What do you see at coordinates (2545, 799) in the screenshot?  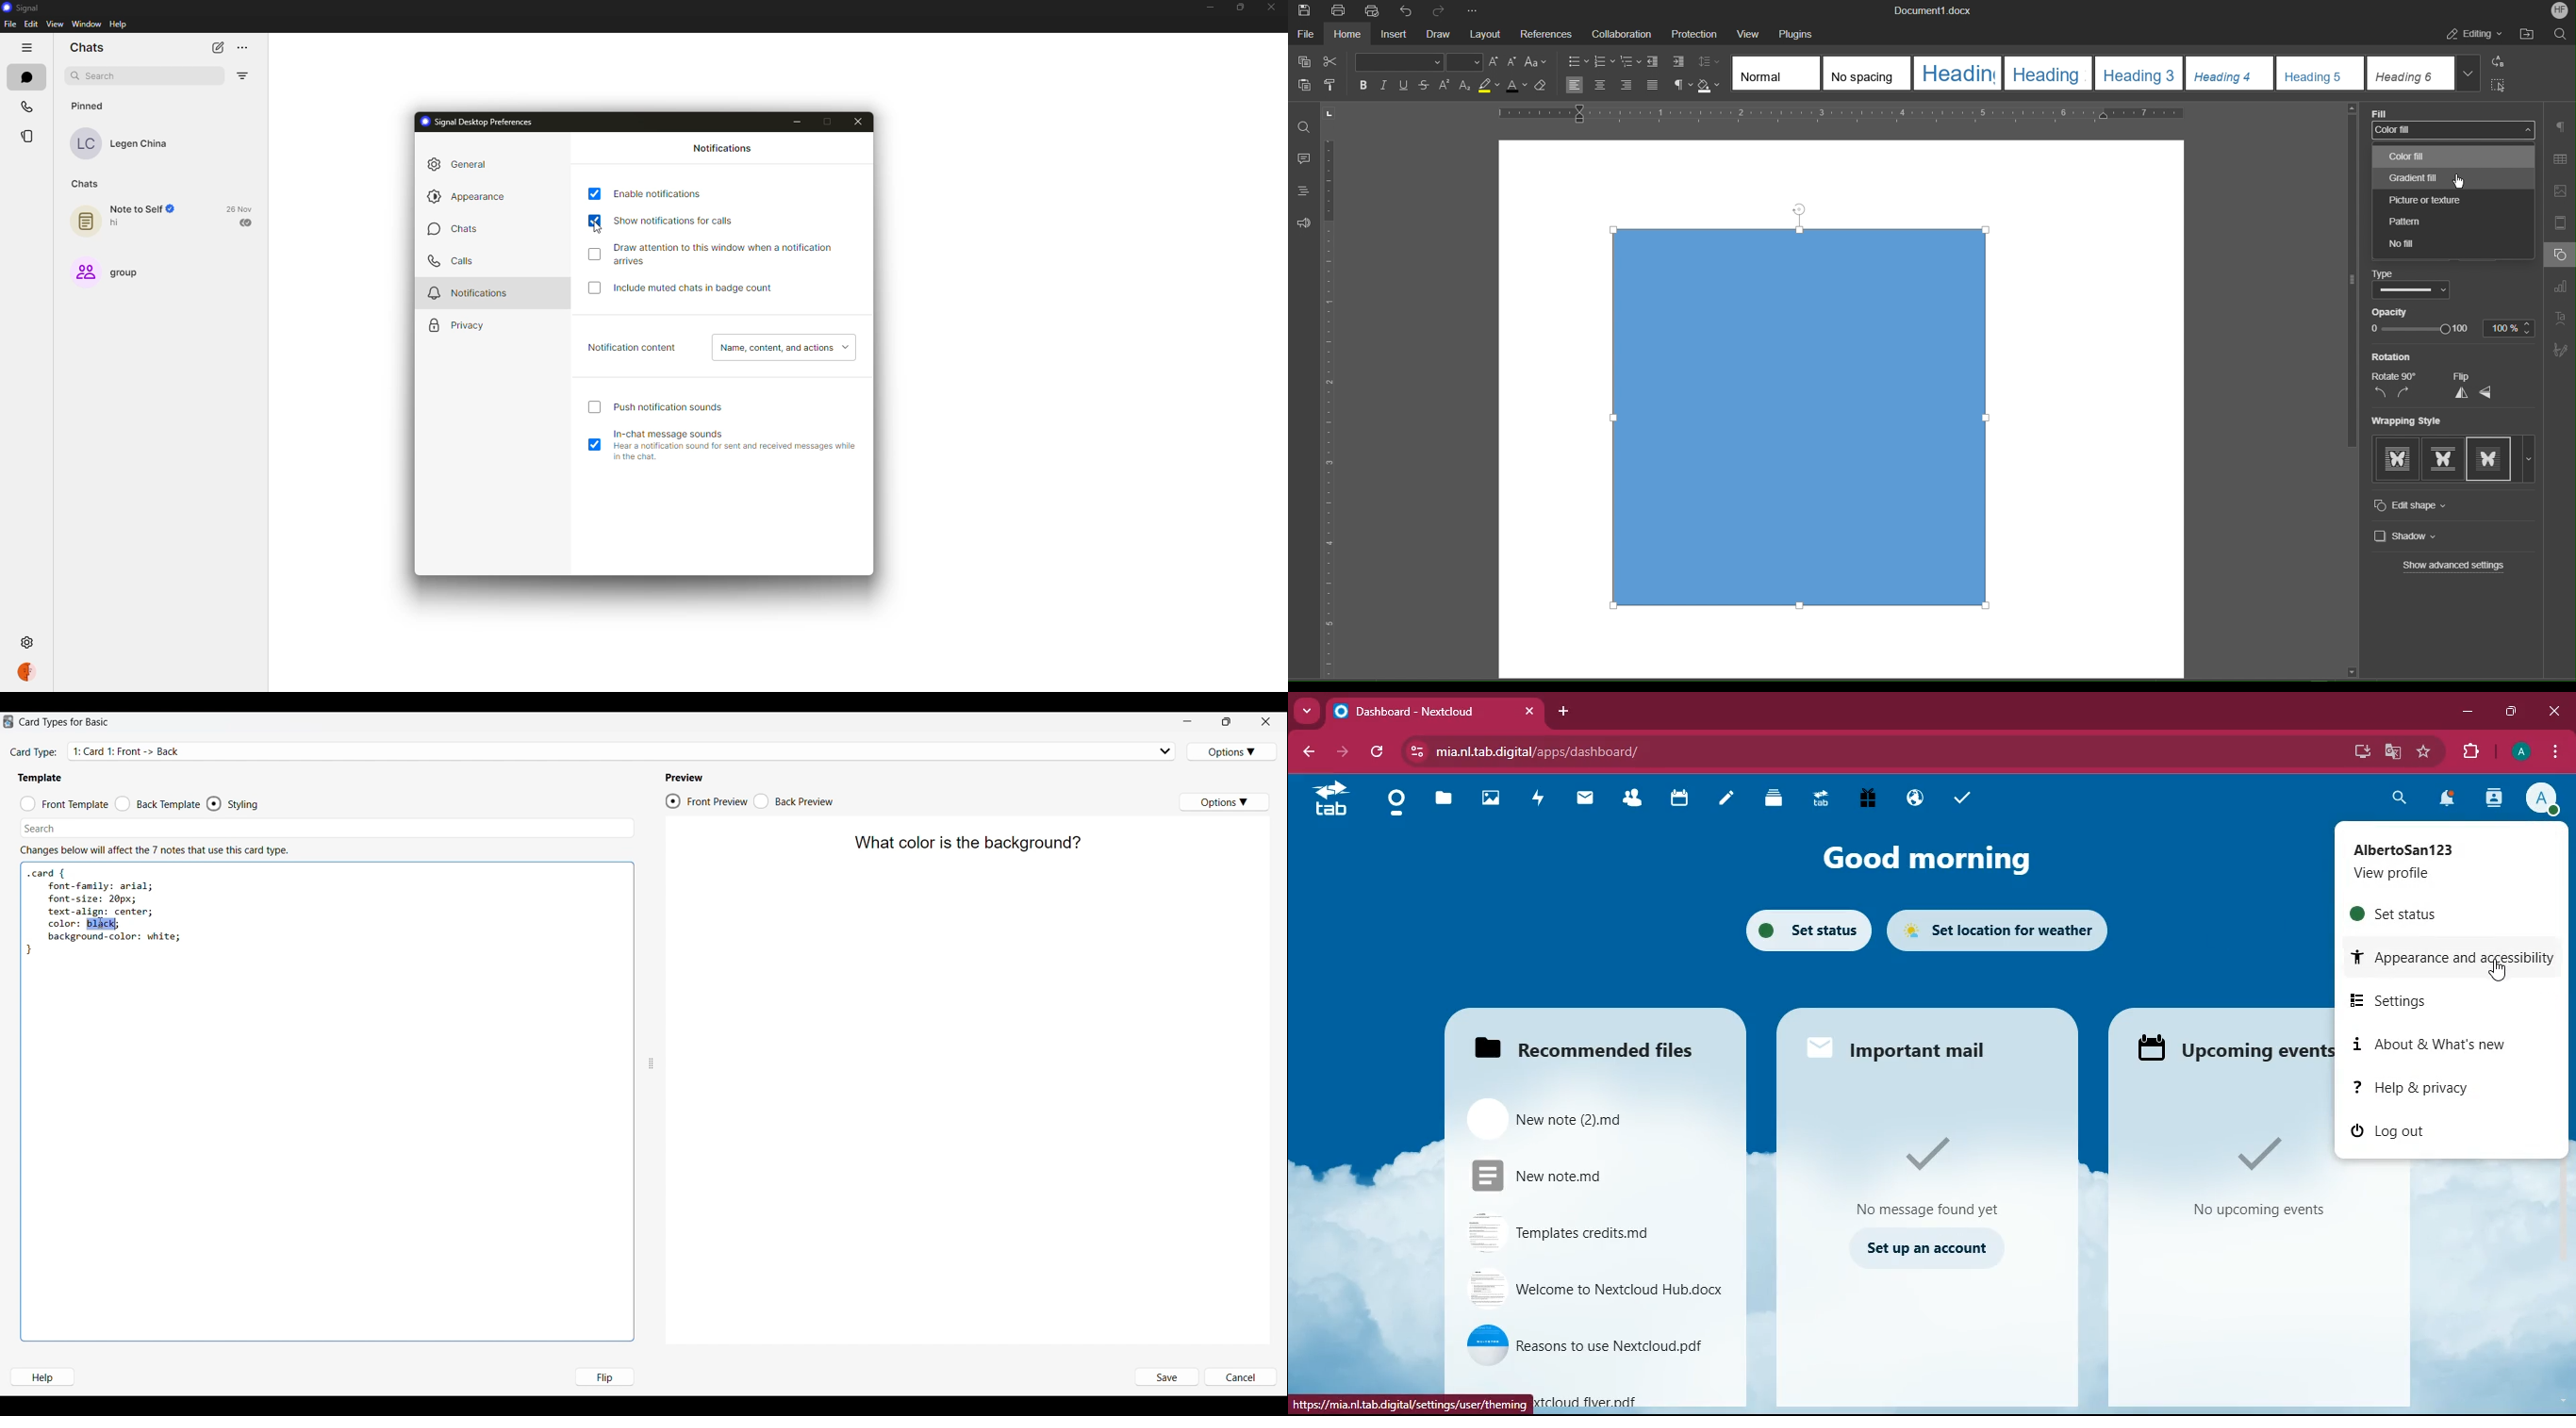 I see `profile` at bounding box center [2545, 799].